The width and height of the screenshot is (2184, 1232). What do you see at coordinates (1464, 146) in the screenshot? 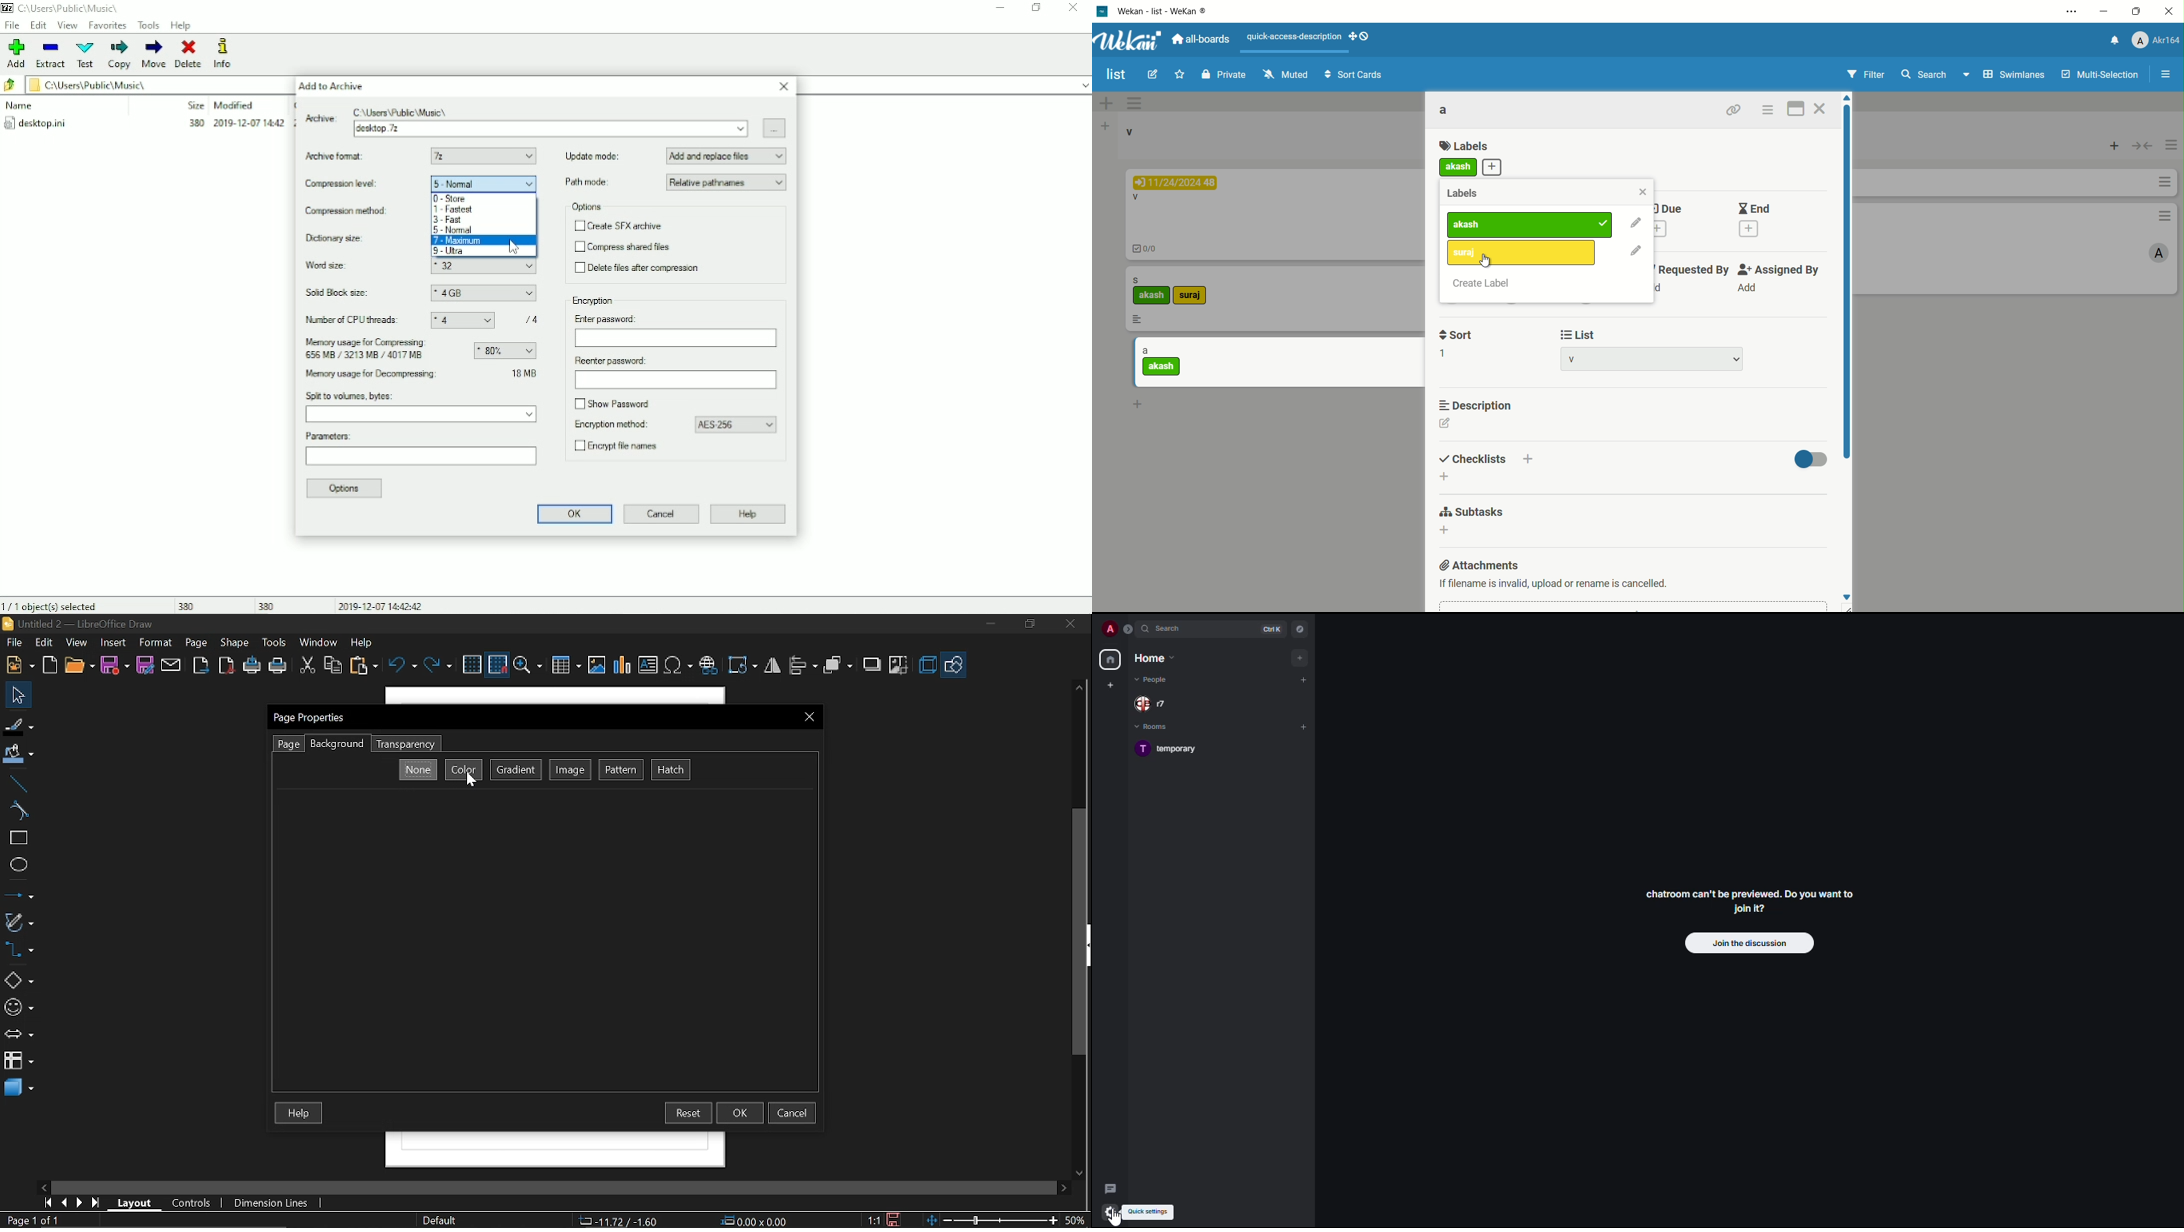
I see `labels` at bounding box center [1464, 146].